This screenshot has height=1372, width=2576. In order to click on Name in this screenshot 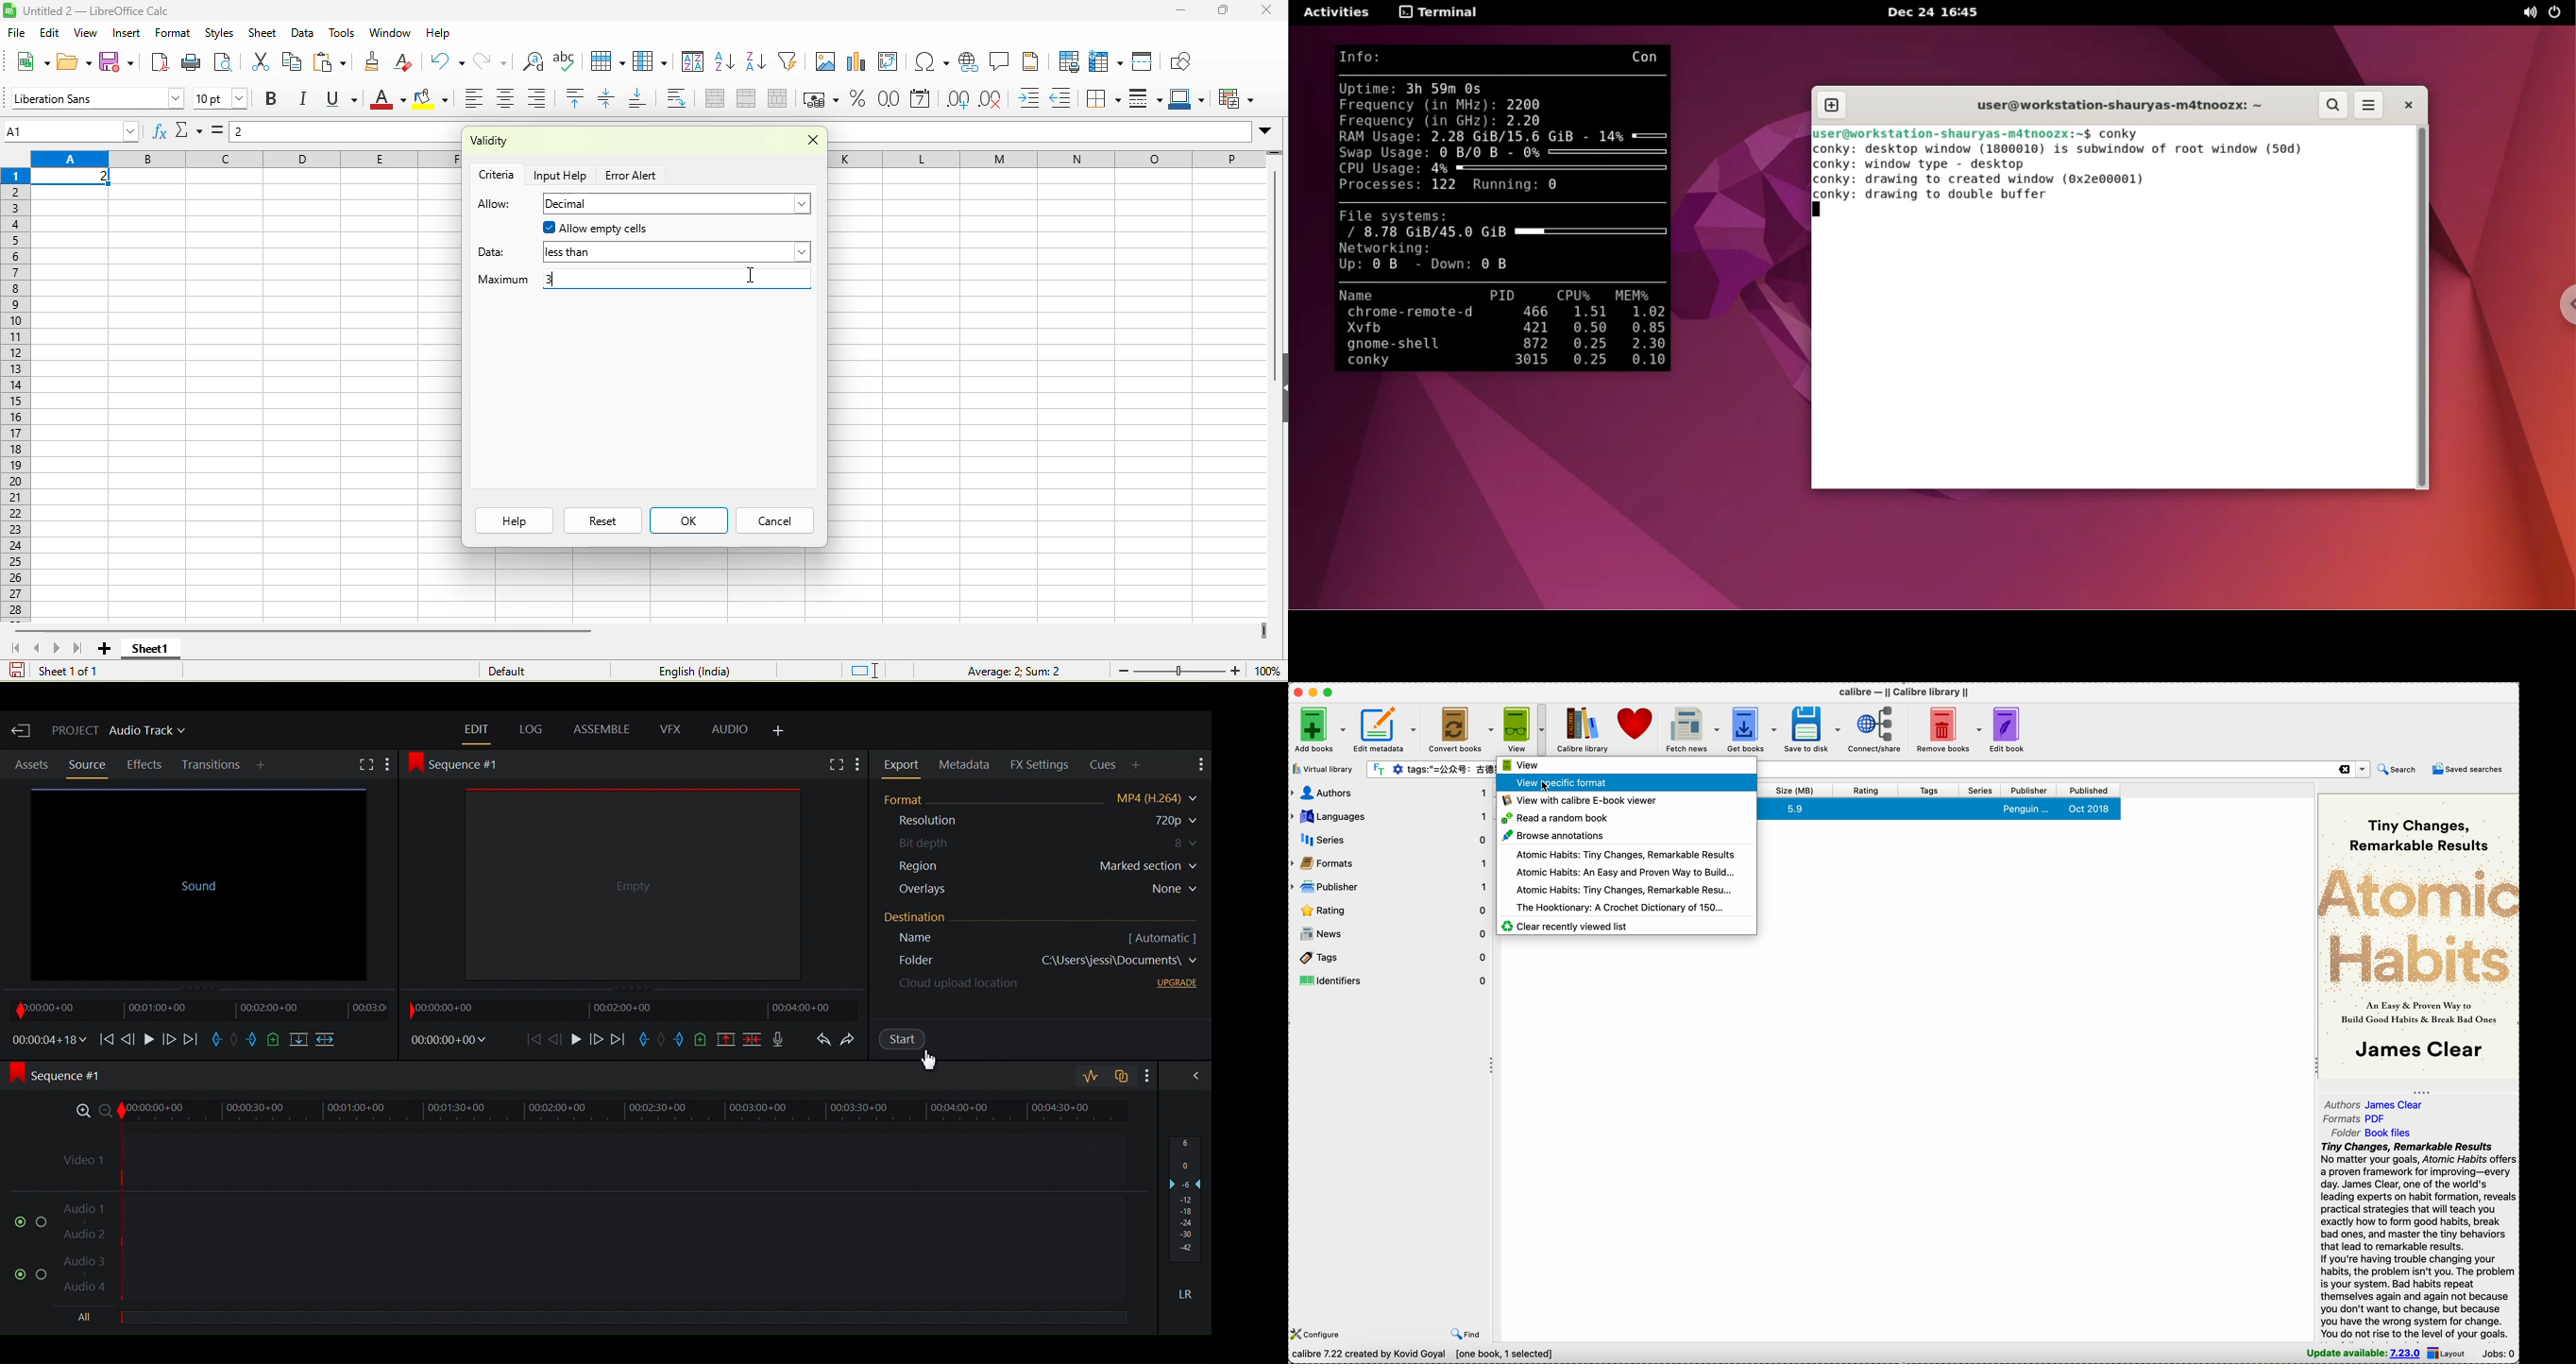, I will do `click(936, 940)`.